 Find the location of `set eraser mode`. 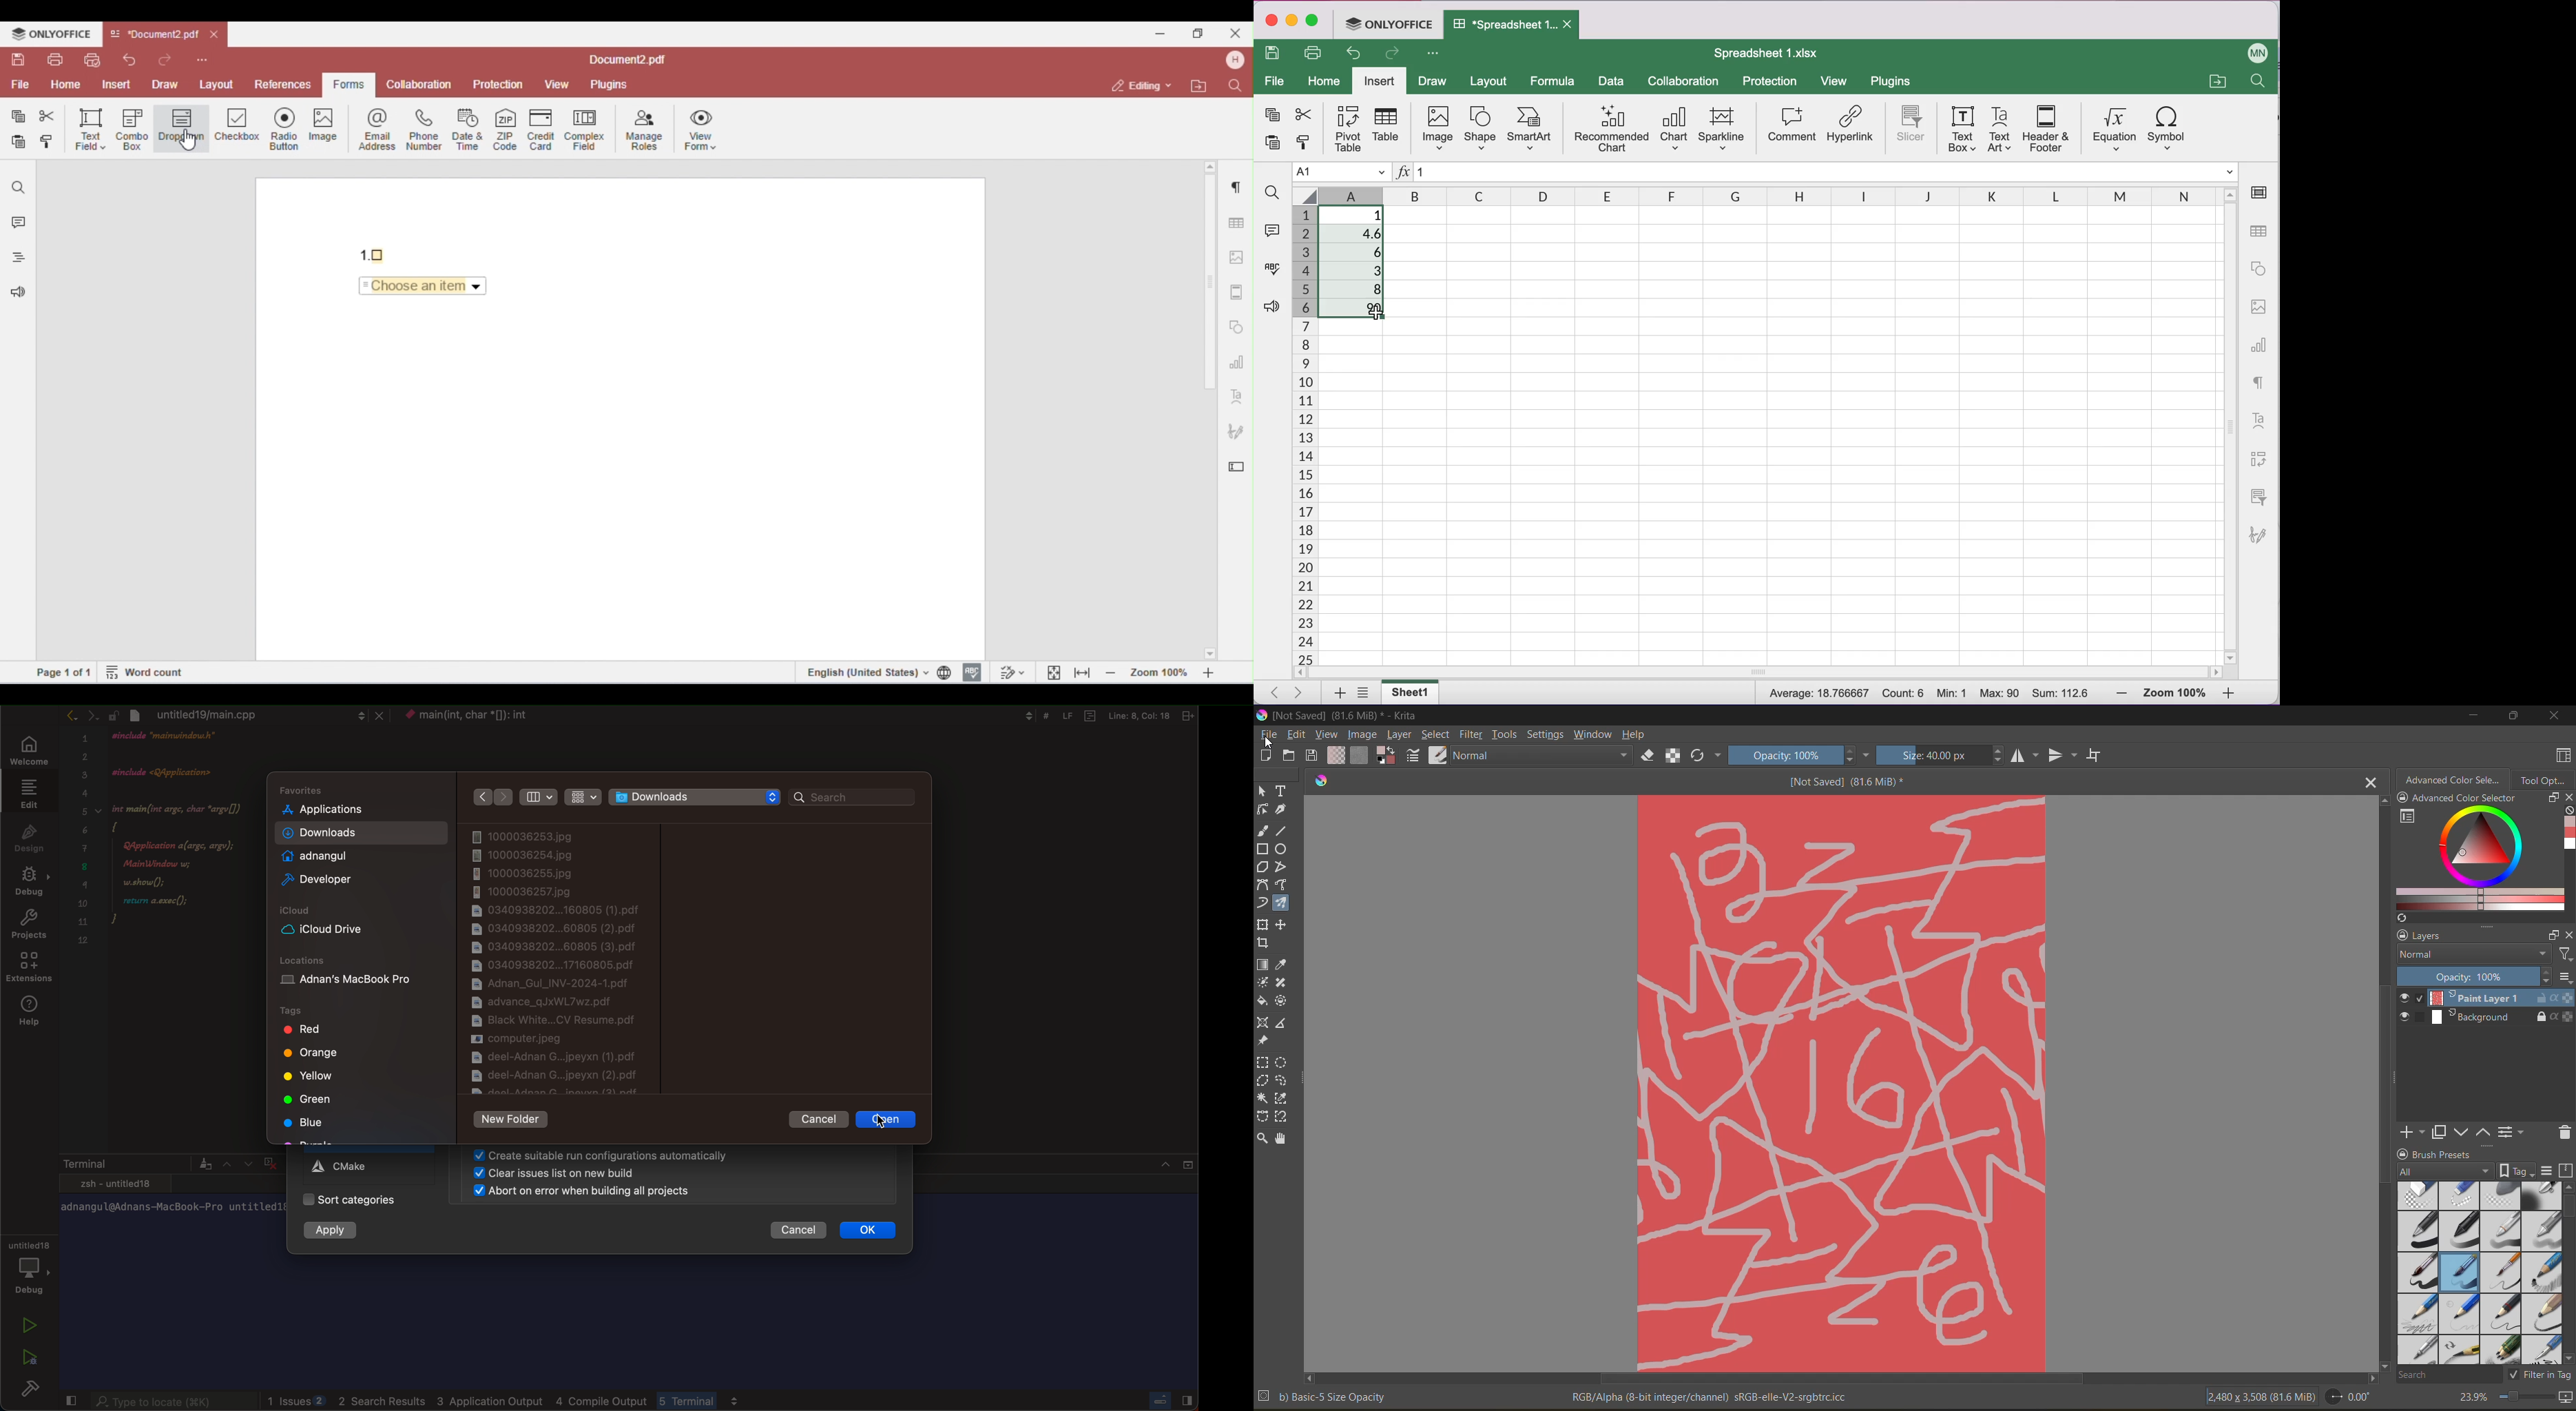

set eraser mode is located at coordinates (1648, 754).